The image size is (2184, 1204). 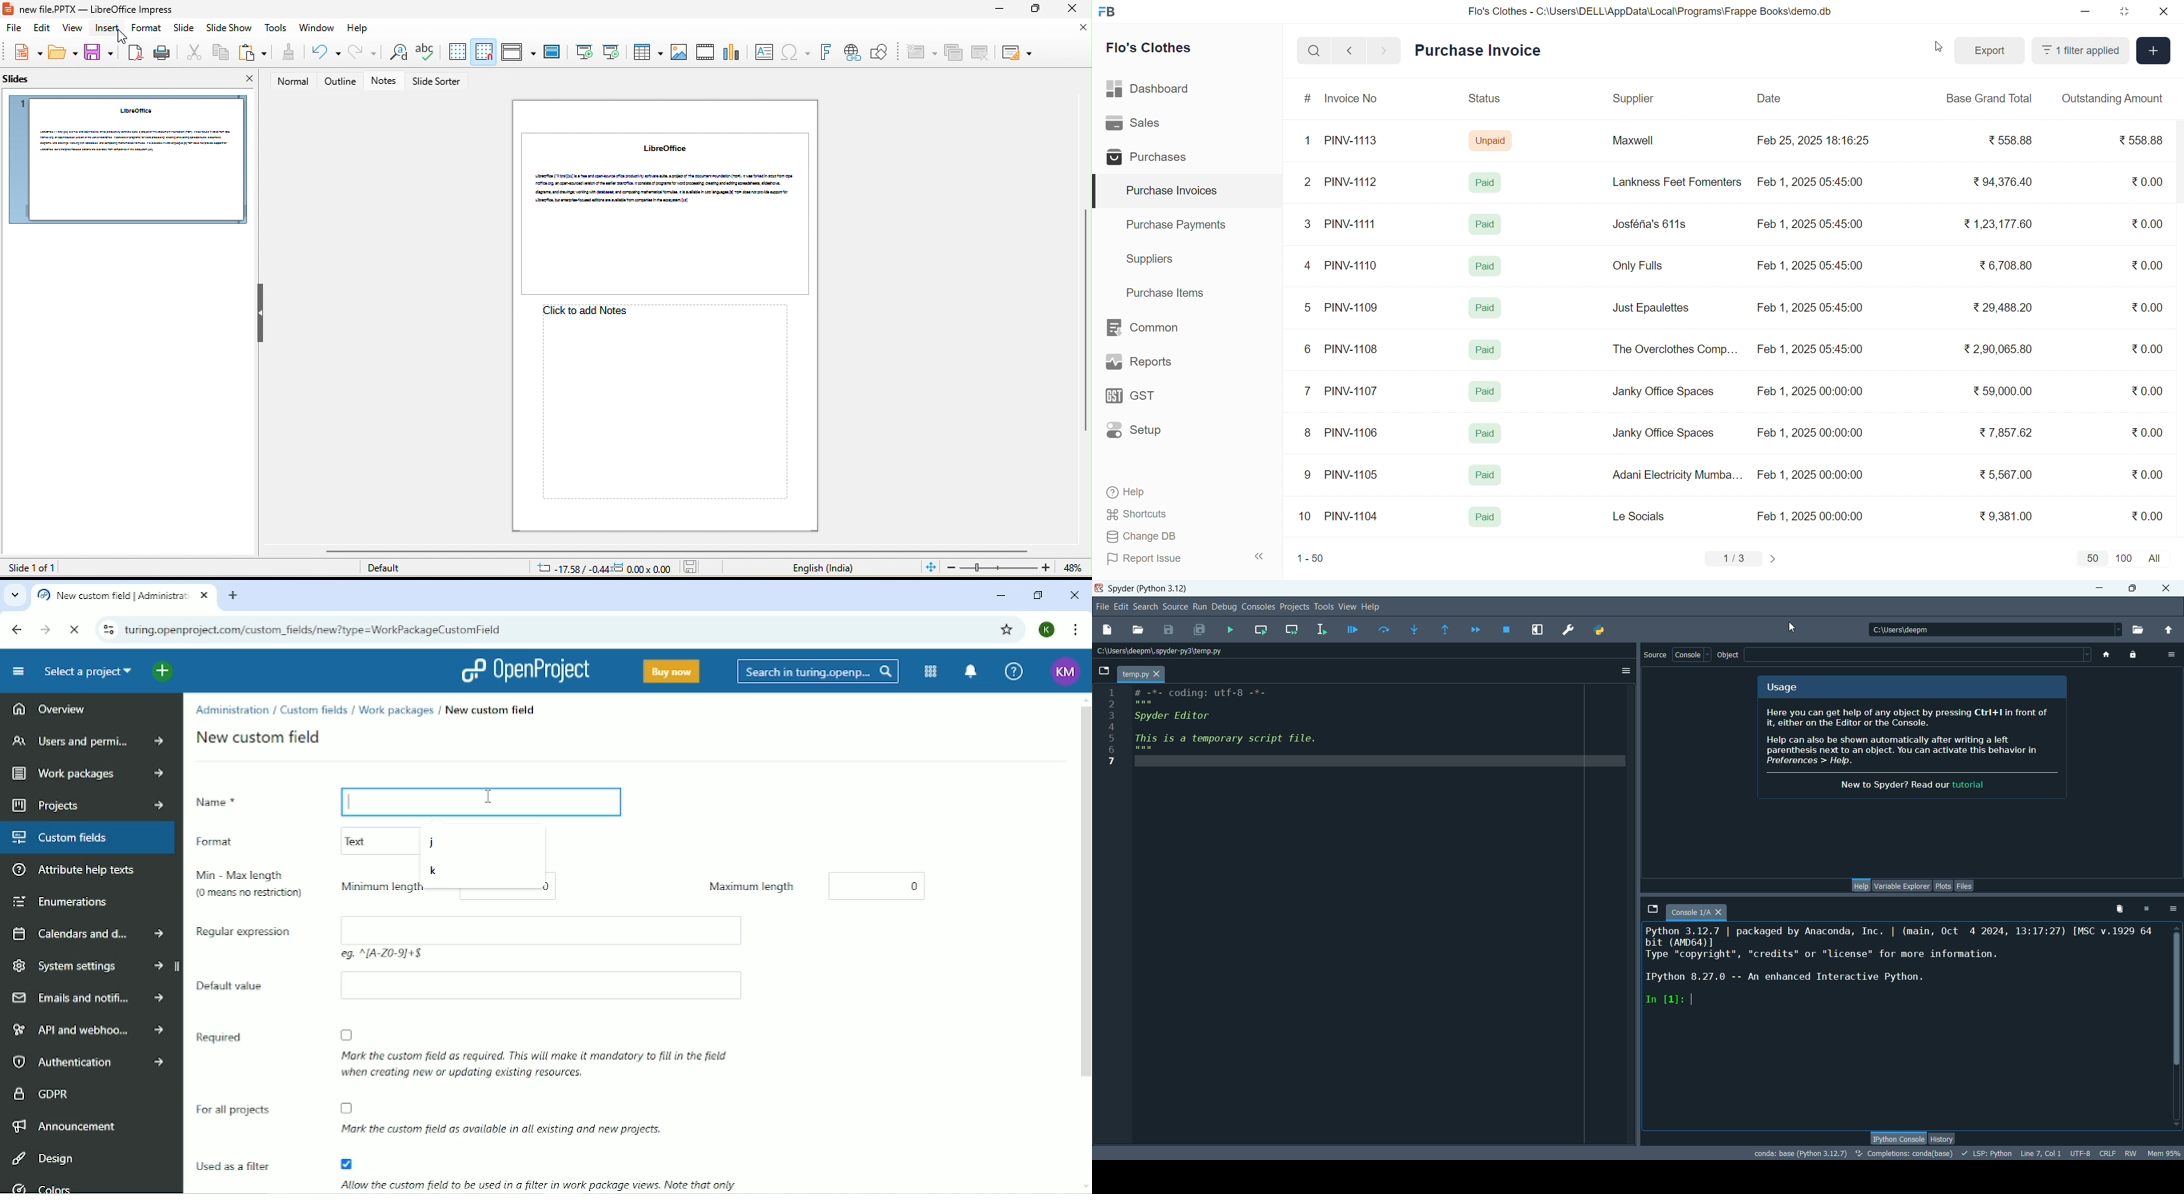 What do you see at coordinates (2092, 558) in the screenshot?
I see `50` at bounding box center [2092, 558].